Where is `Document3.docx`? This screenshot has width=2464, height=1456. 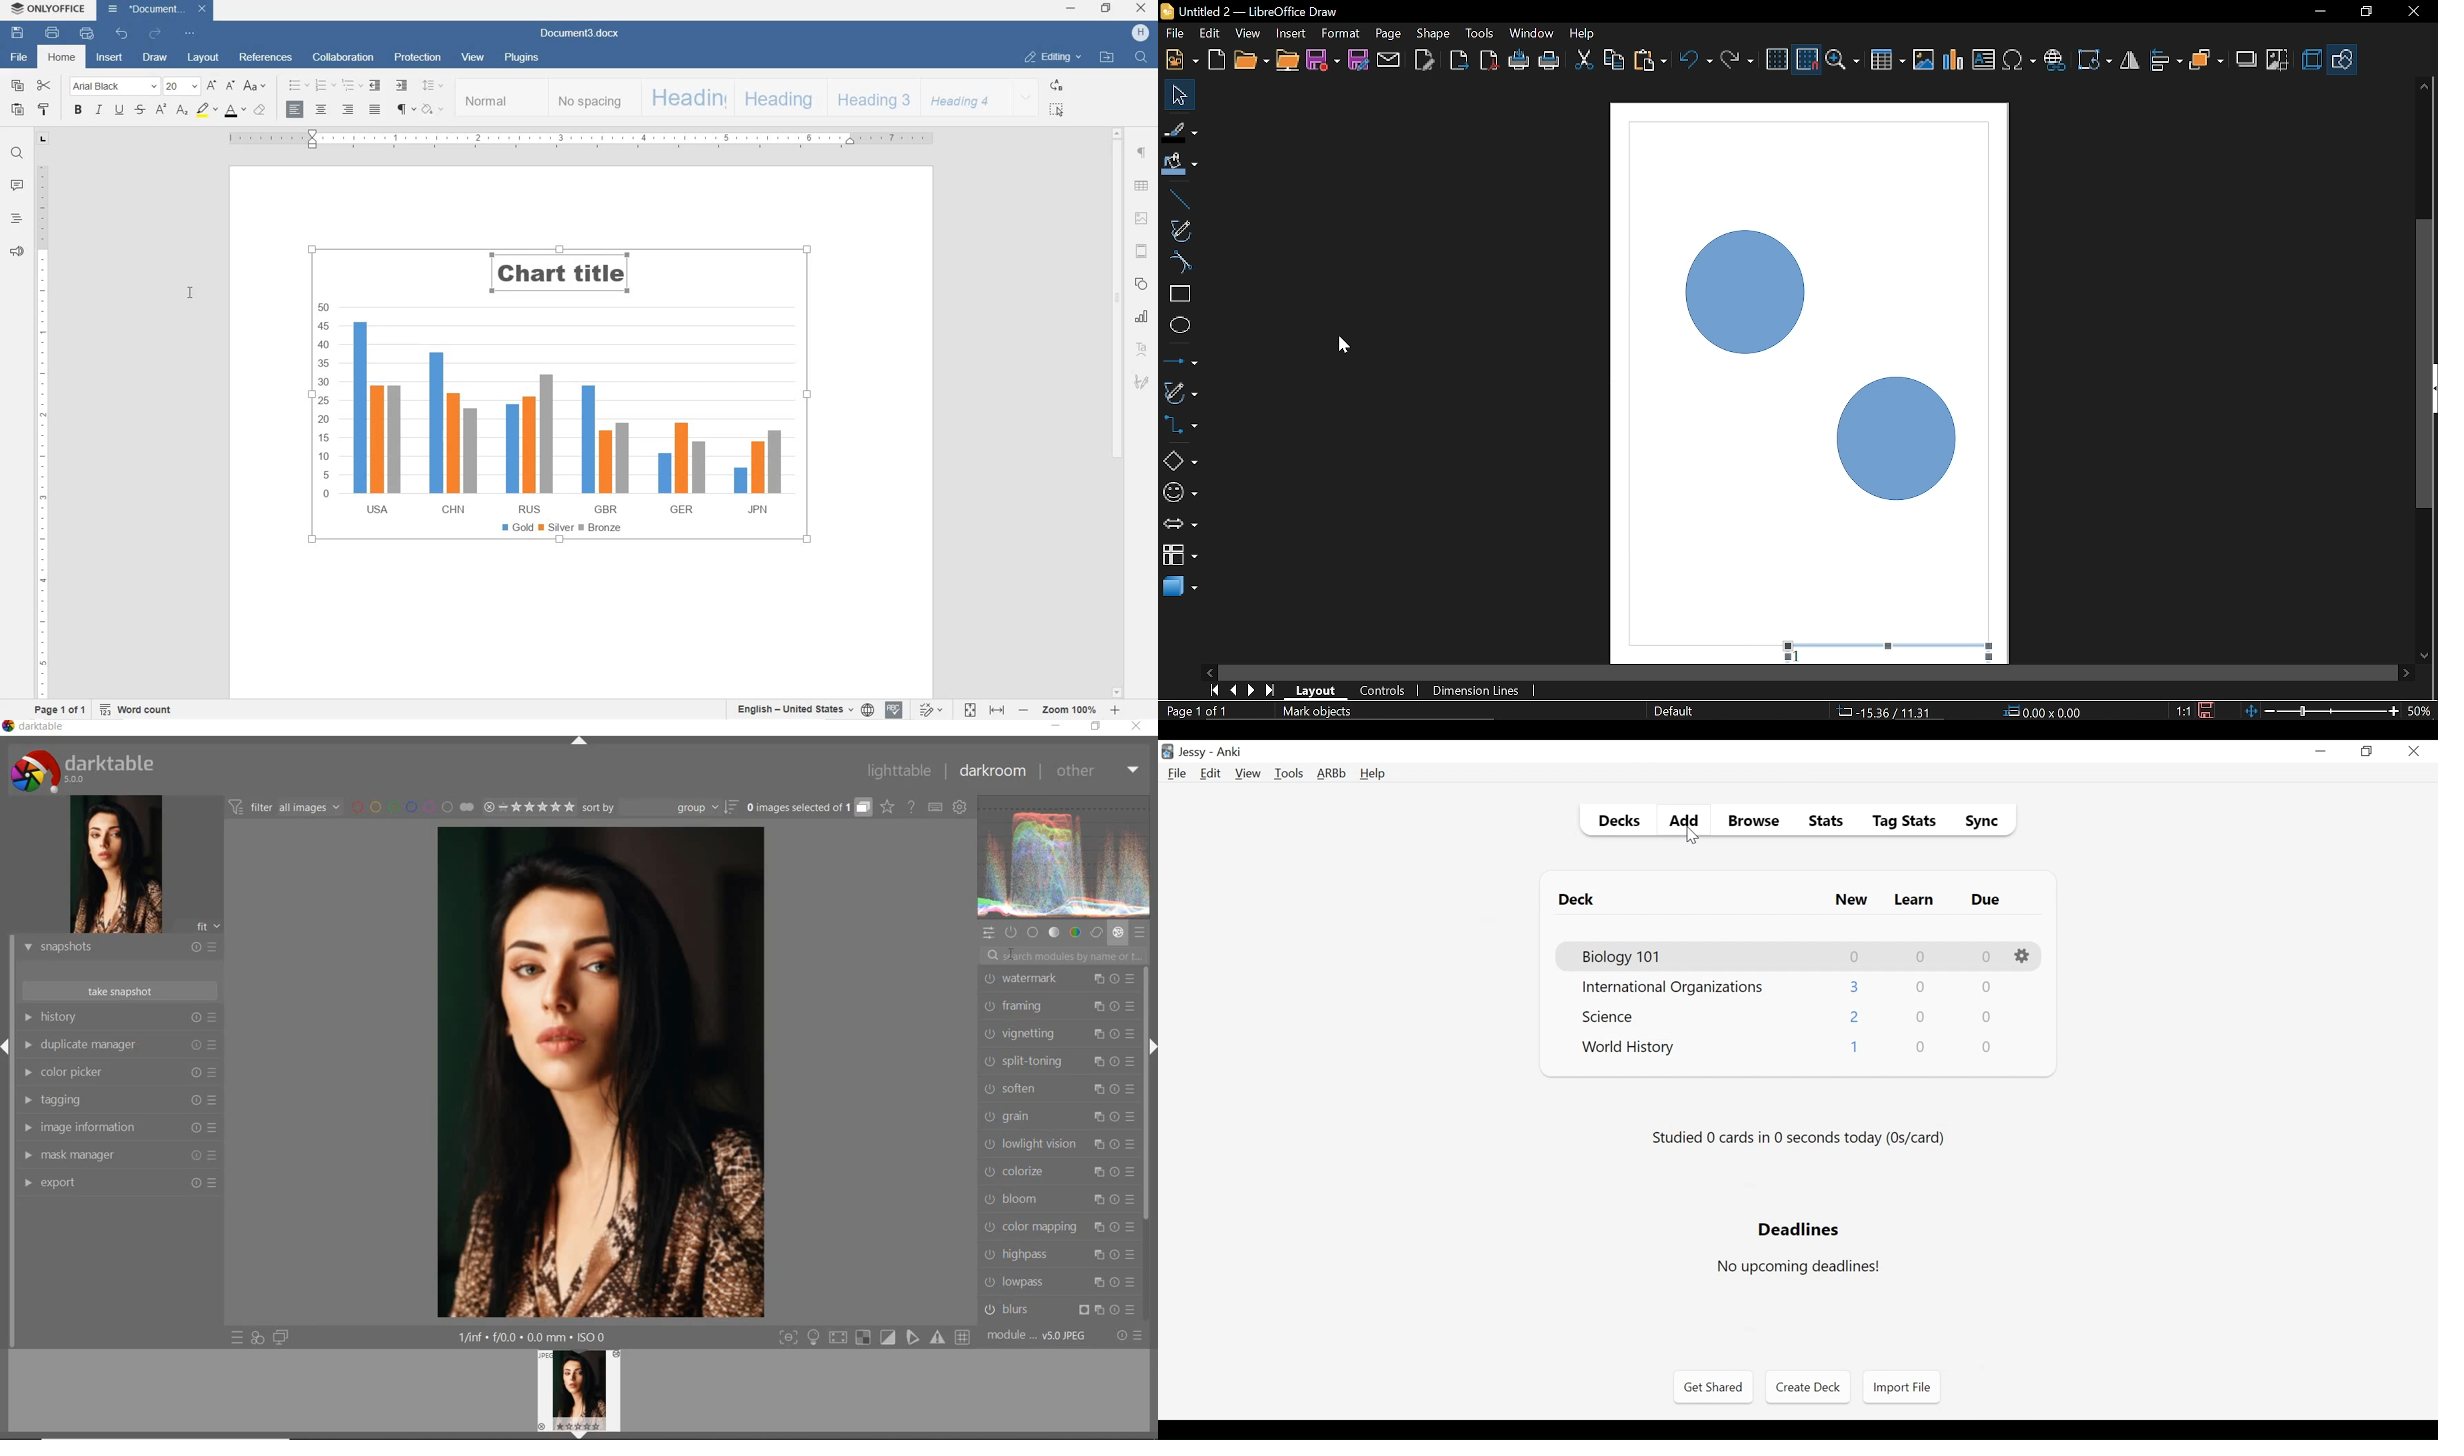 Document3.docx is located at coordinates (579, 34).